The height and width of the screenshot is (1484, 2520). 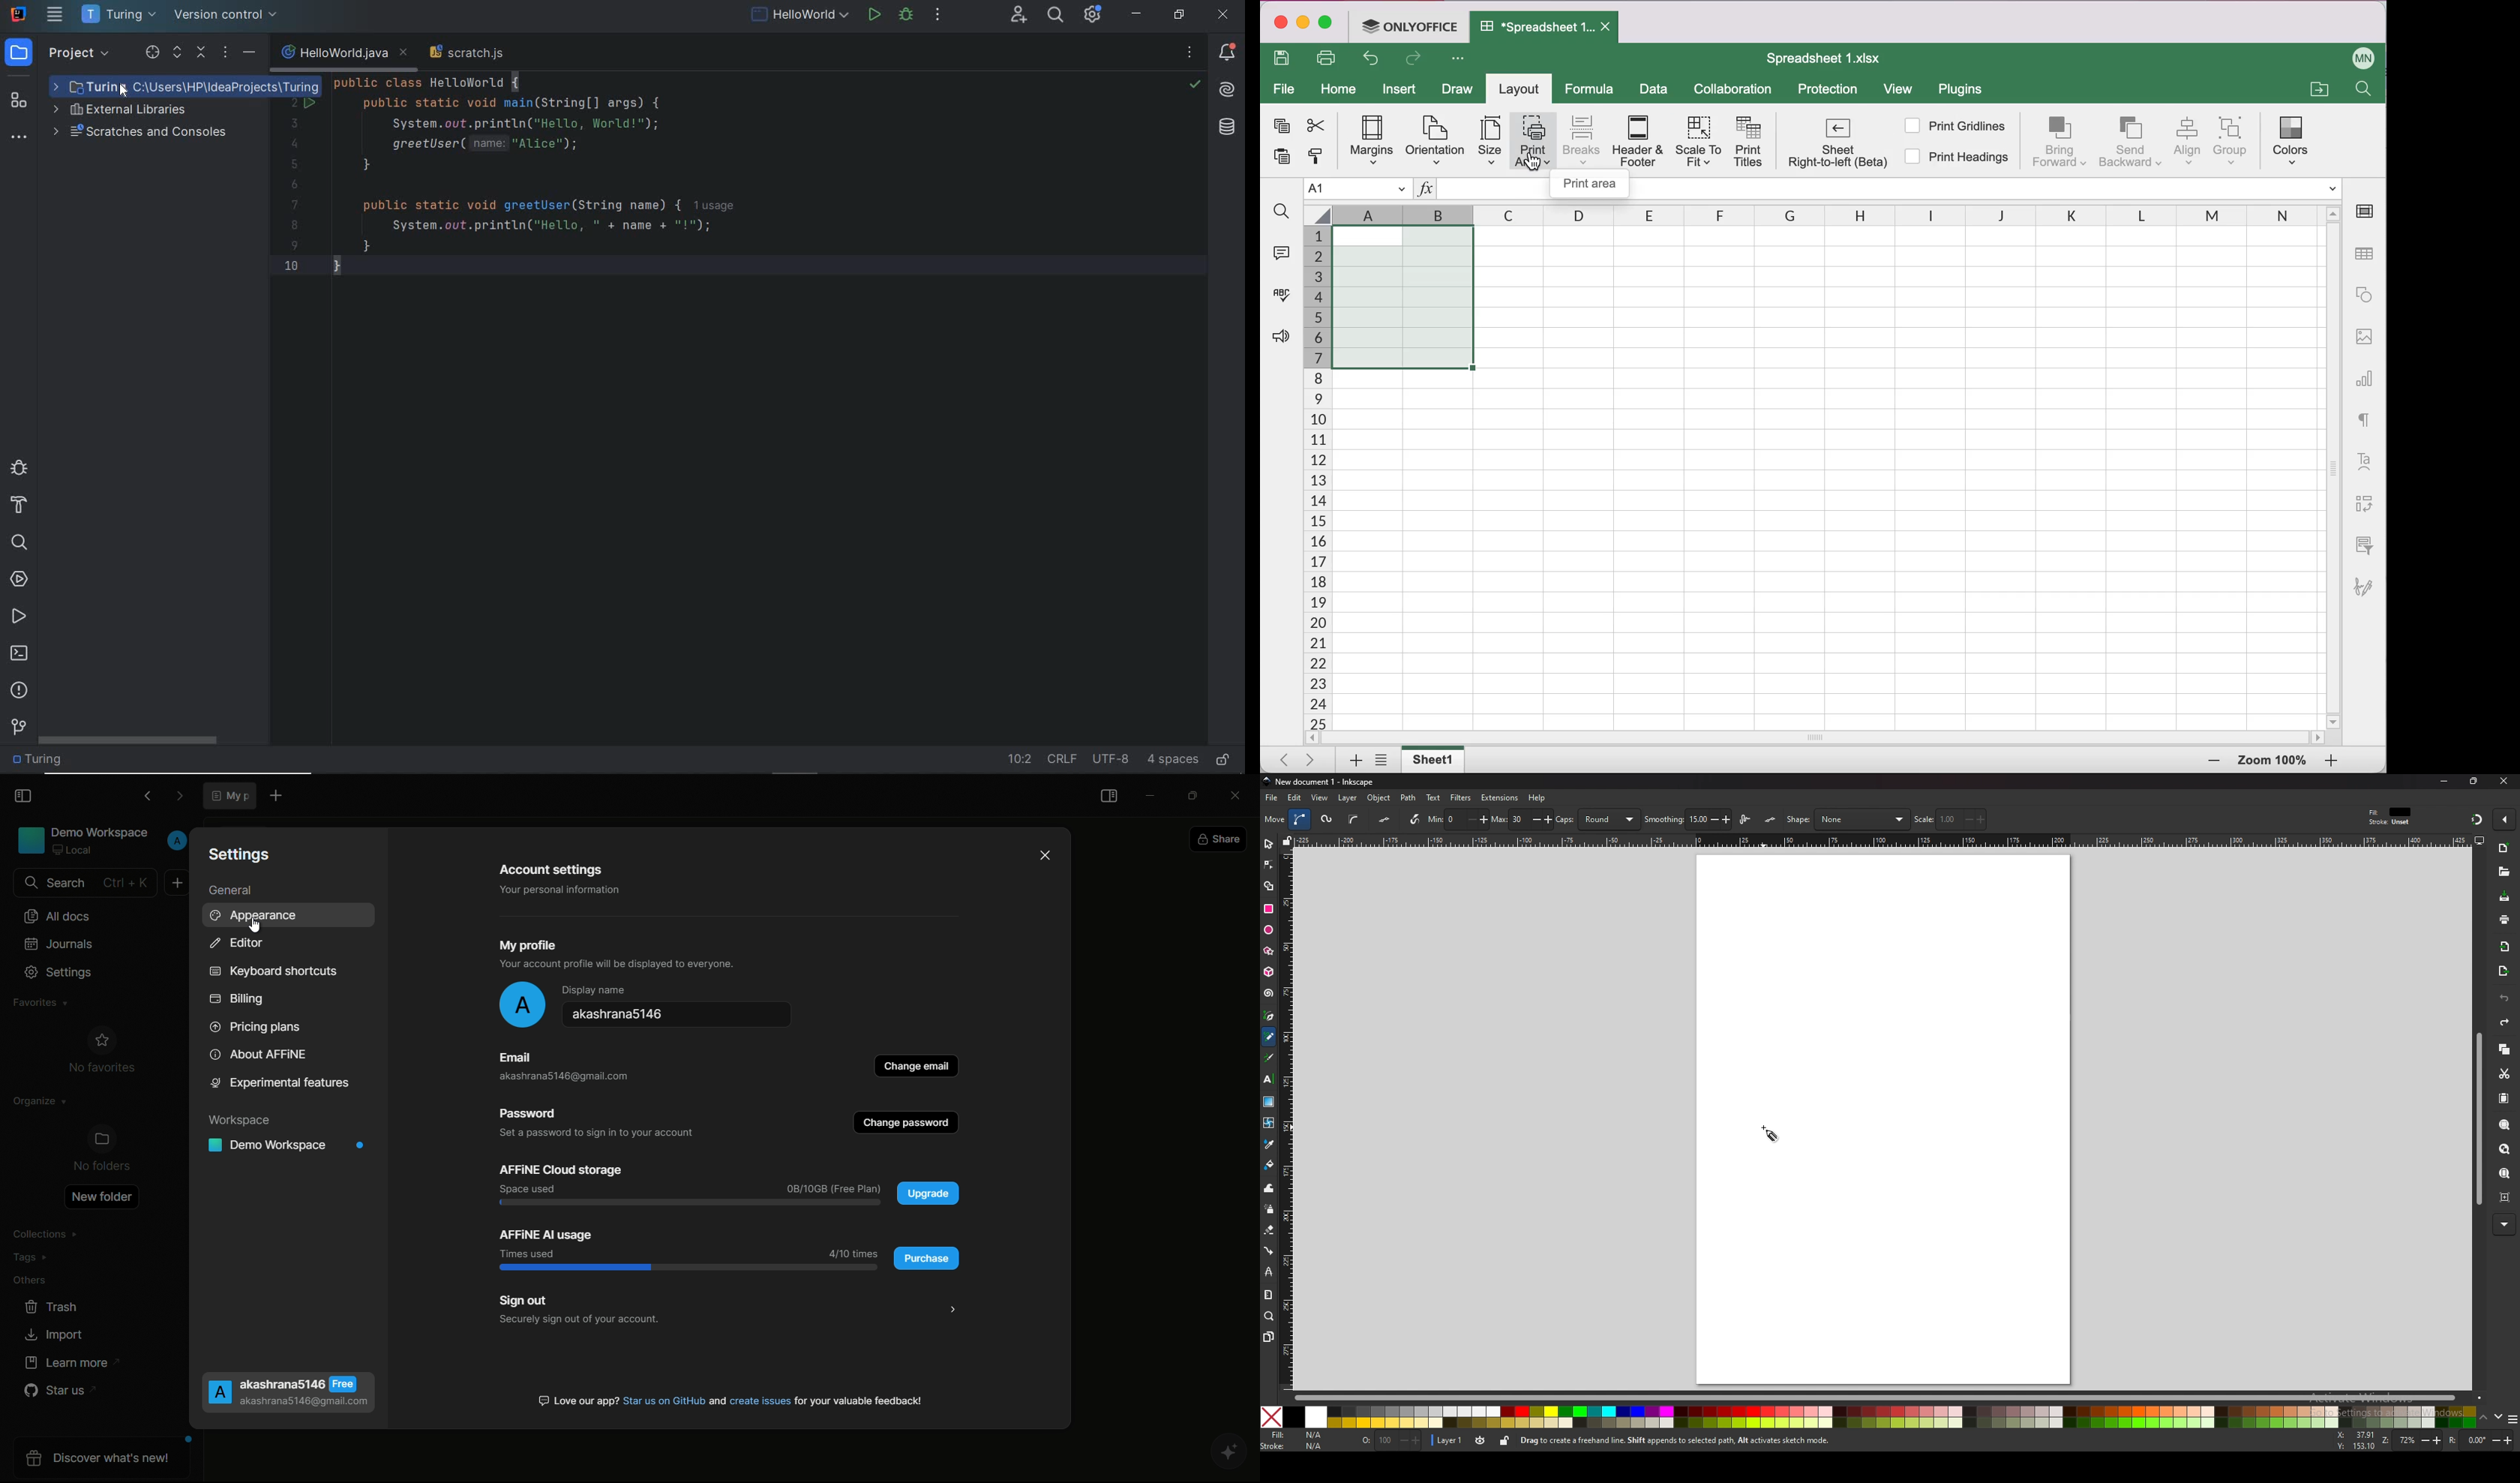 What do you see at coordinates (1391, 1440) in the screenshot?
I see `opacity` at bounding box center [1391, 1440].